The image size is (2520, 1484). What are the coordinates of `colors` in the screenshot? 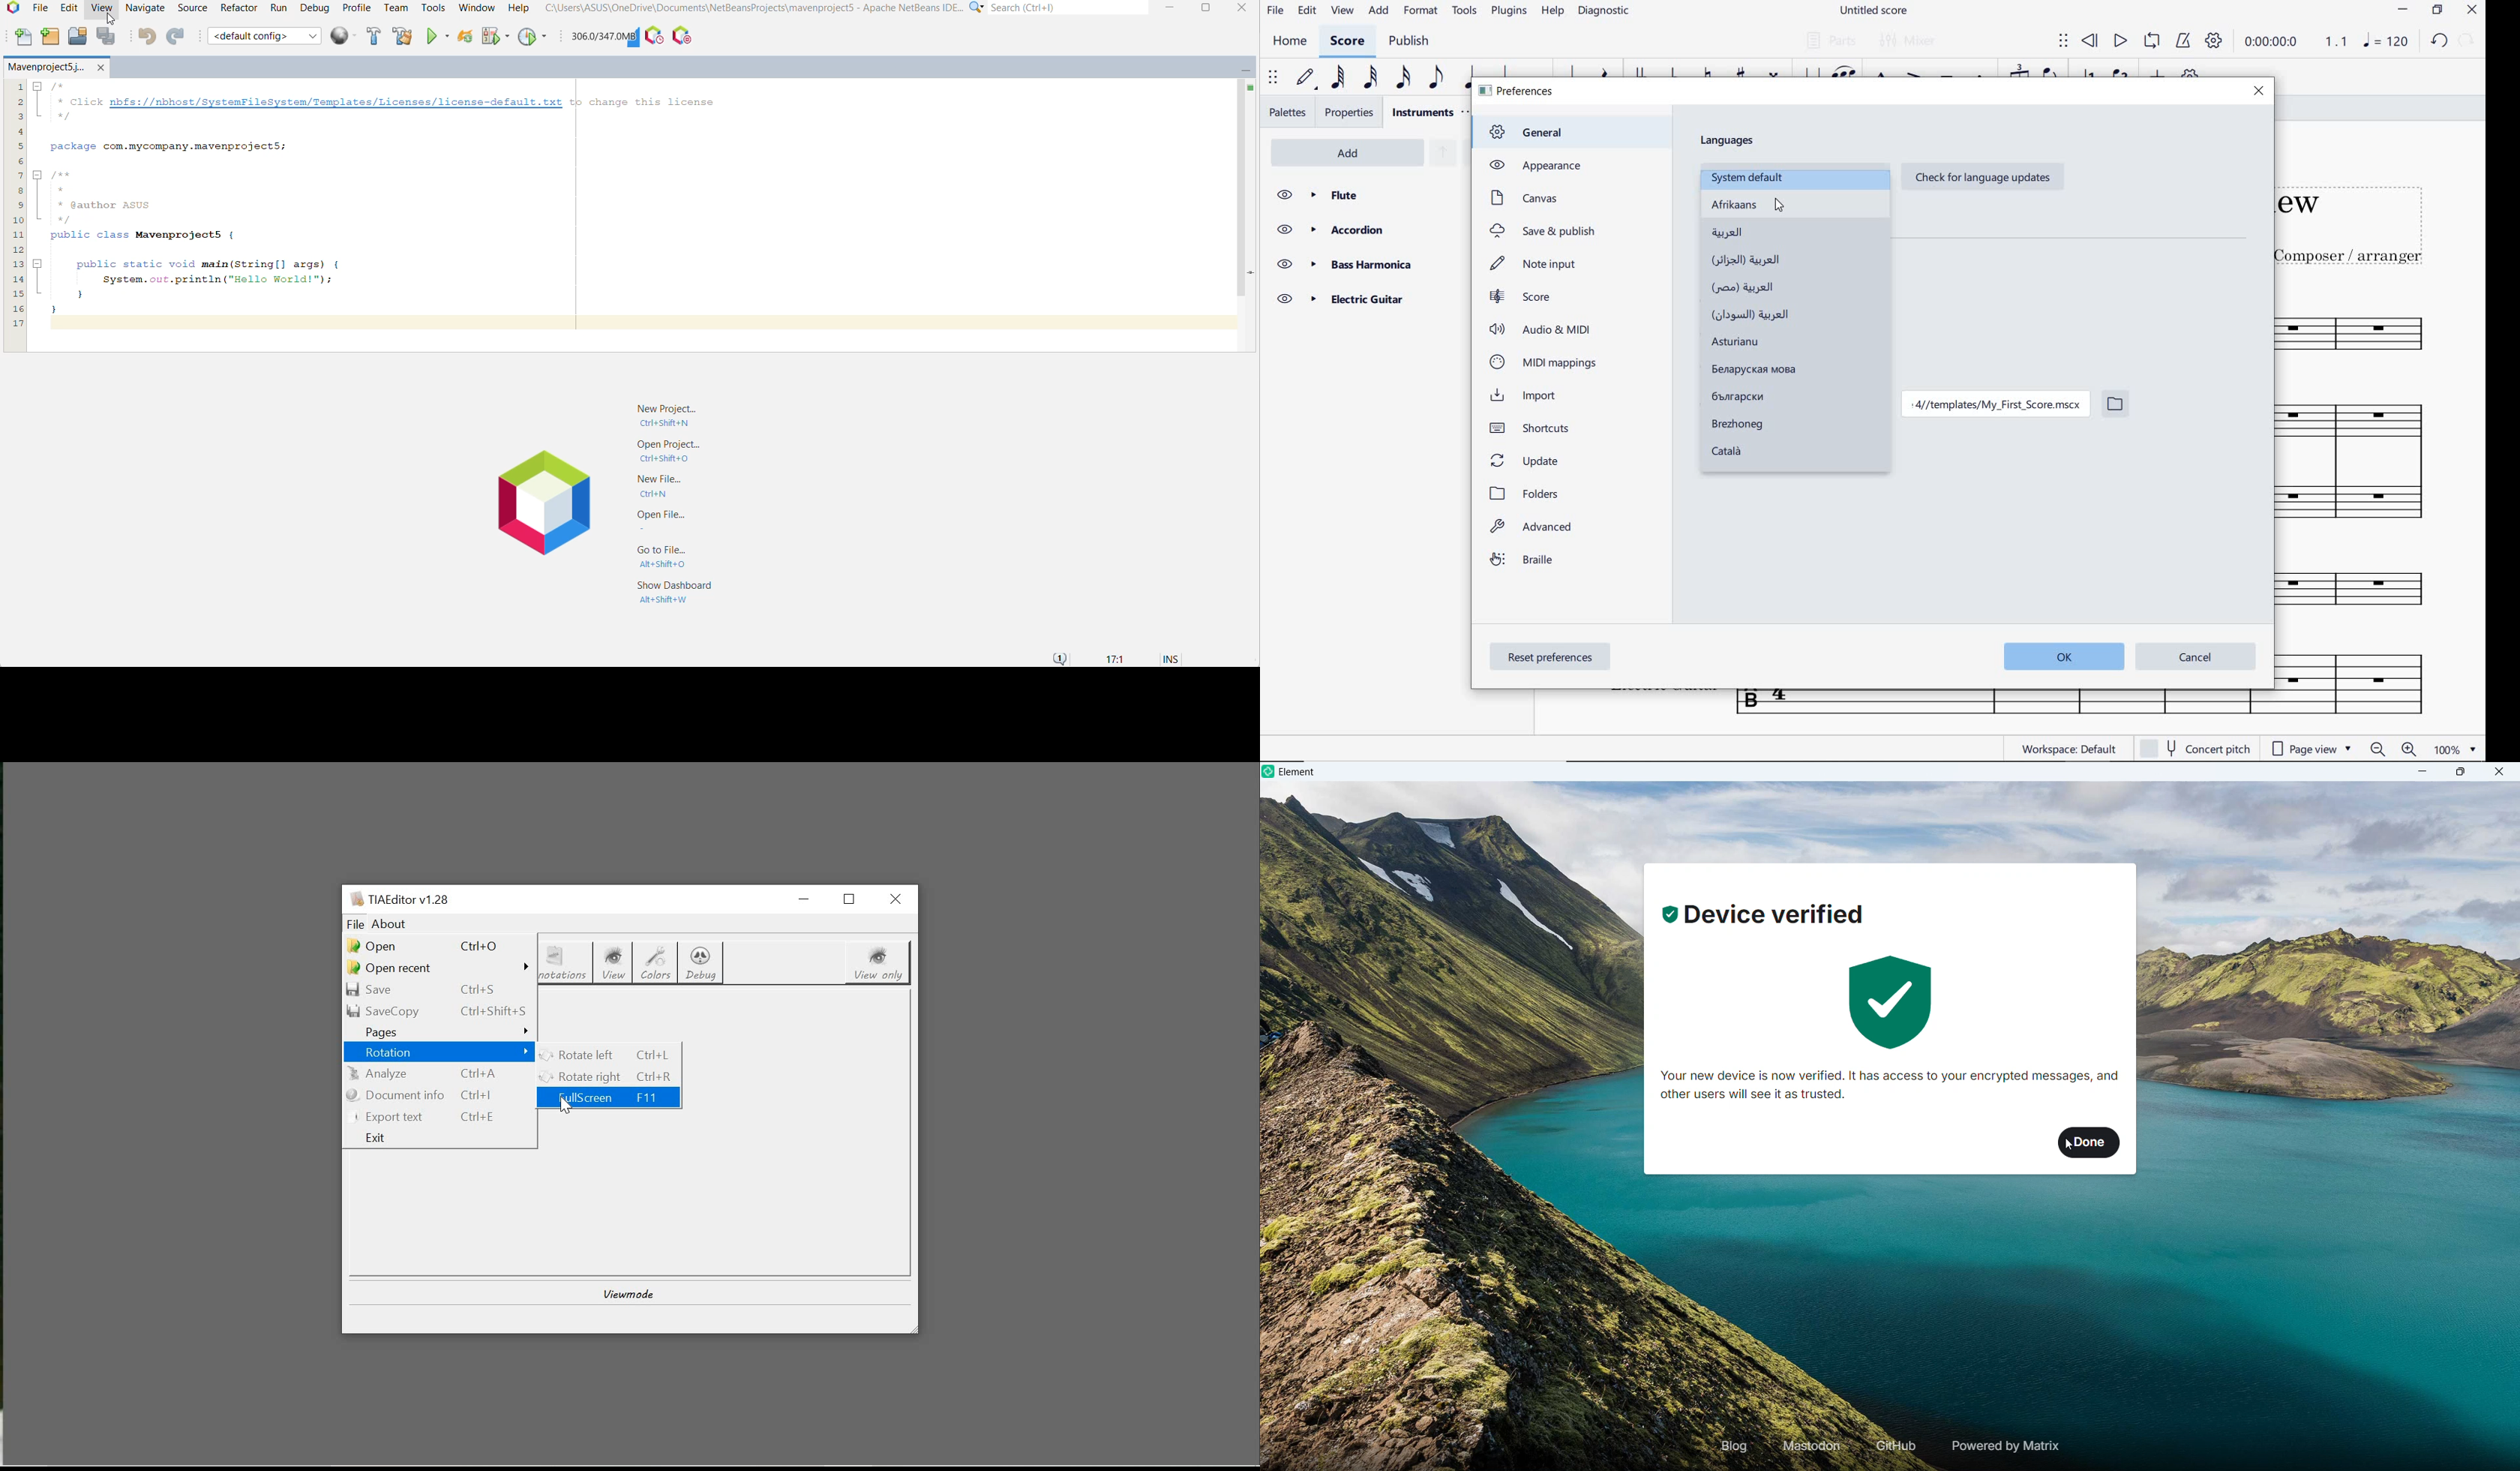 It's located at (657, 964).